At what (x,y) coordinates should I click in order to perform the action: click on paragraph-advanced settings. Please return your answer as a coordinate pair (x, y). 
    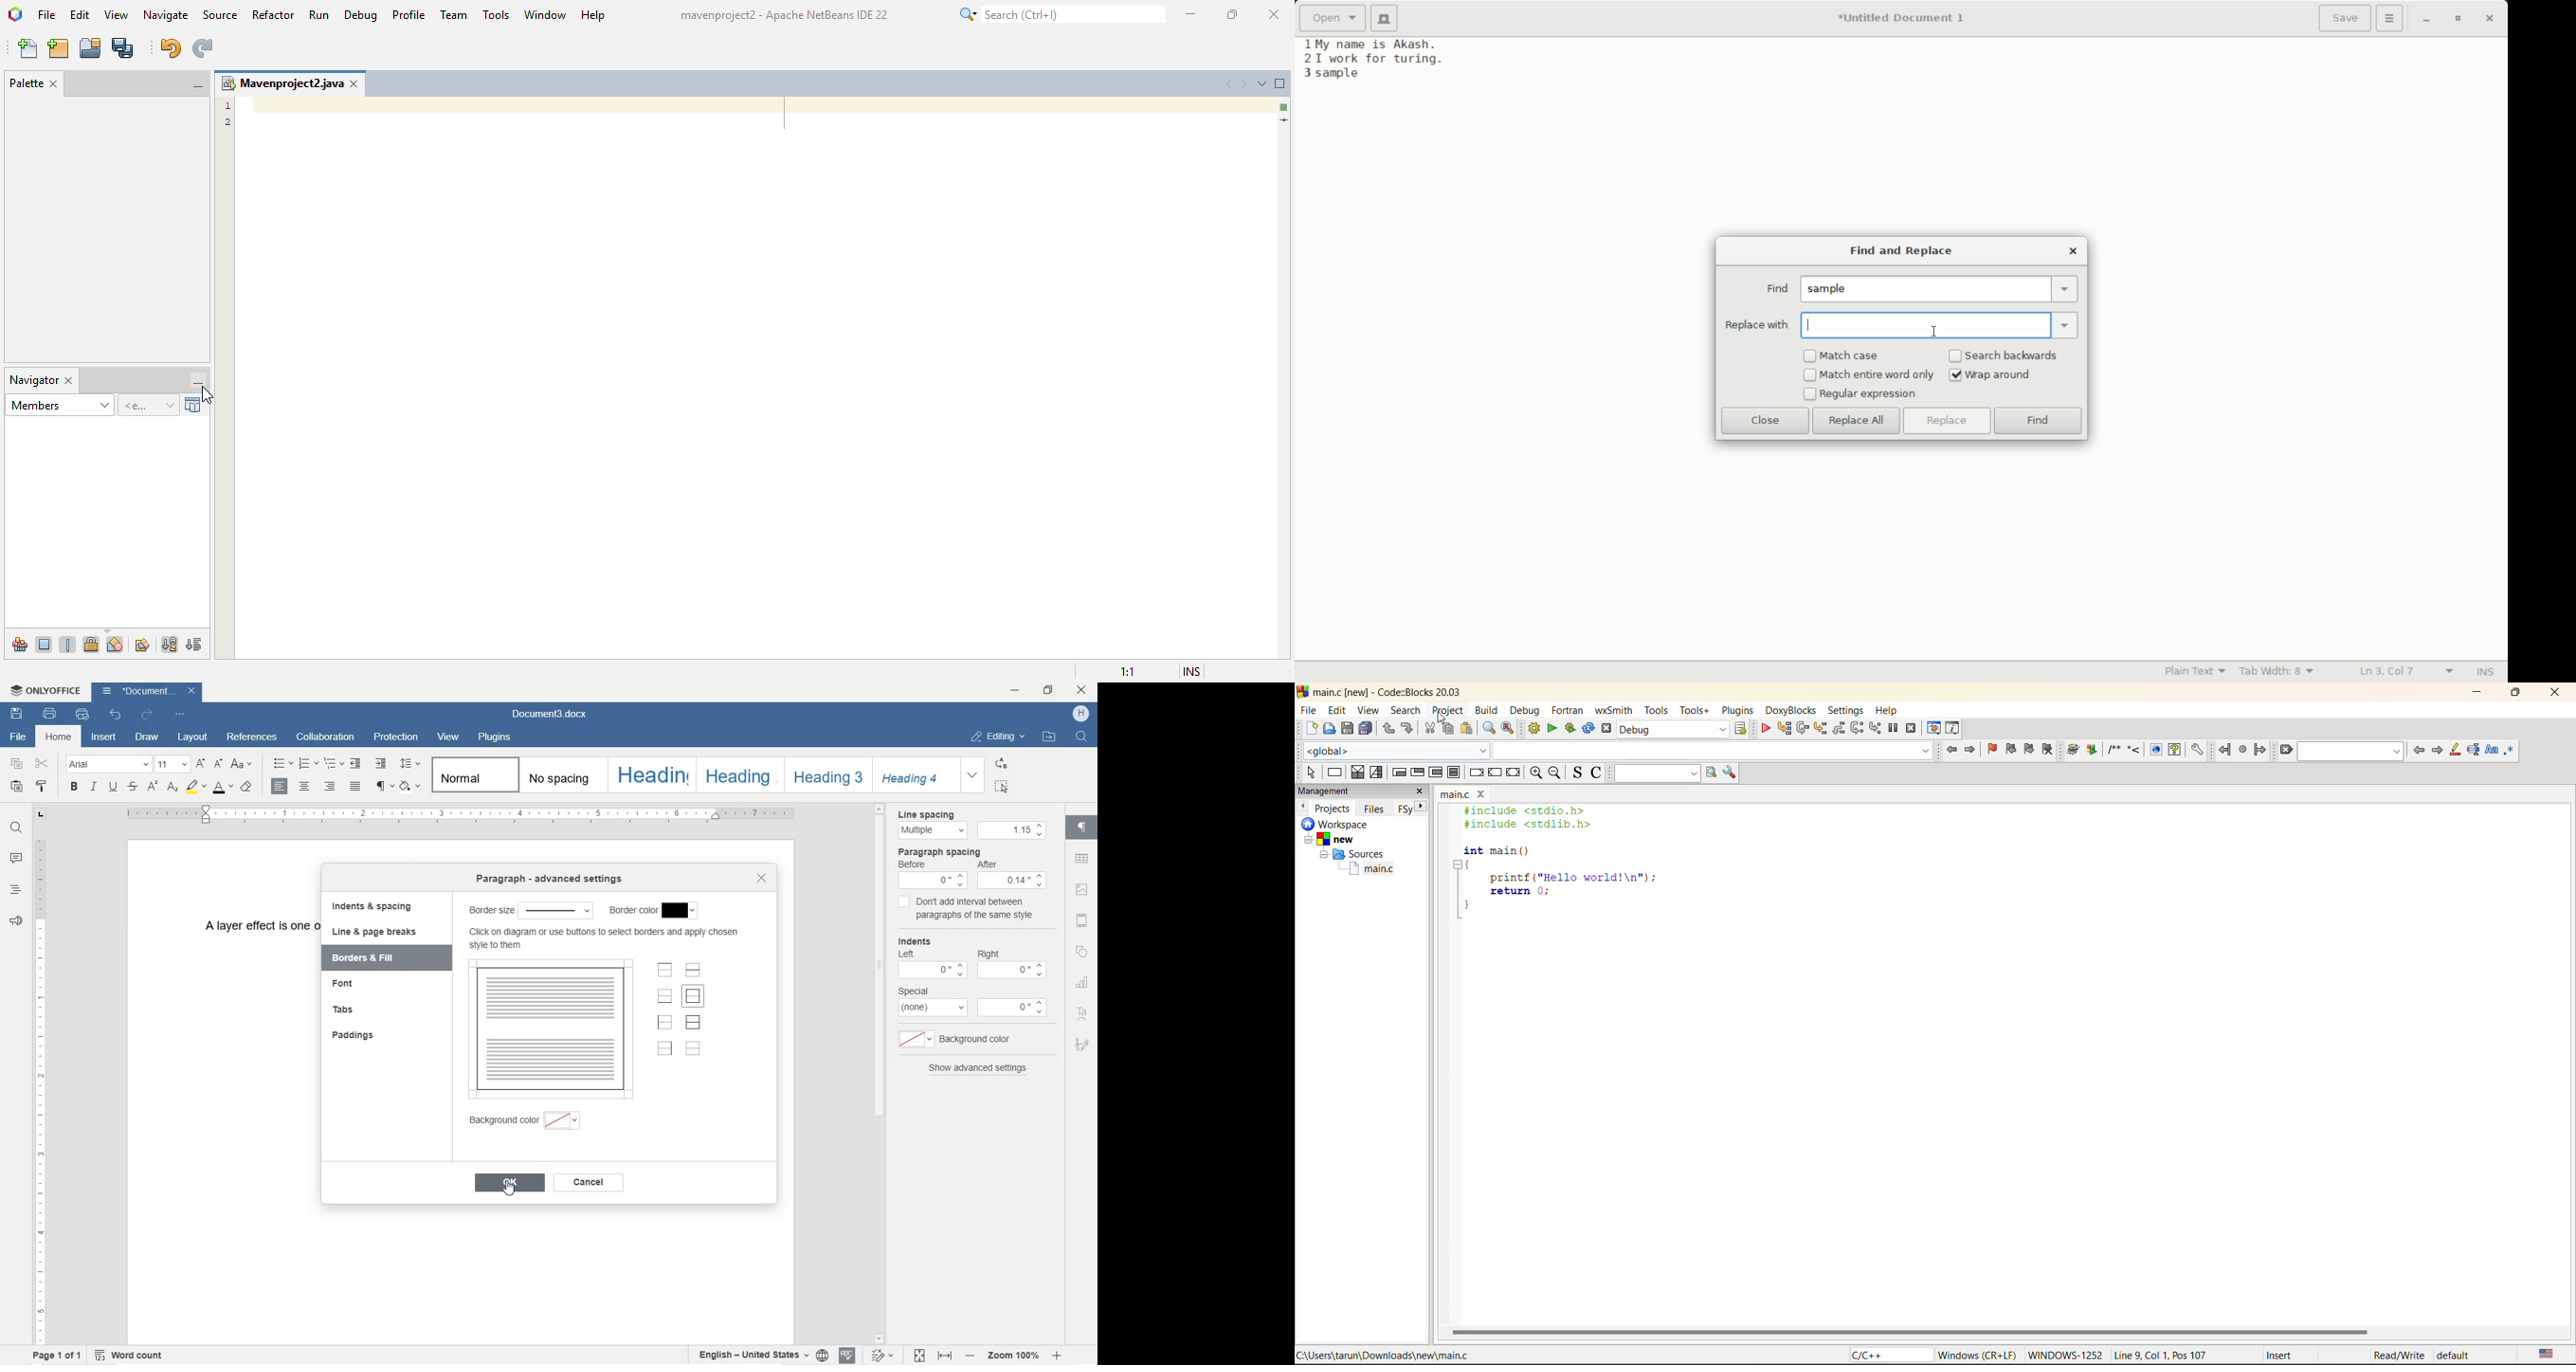
    Looking at the image, I should click on (551, 881).